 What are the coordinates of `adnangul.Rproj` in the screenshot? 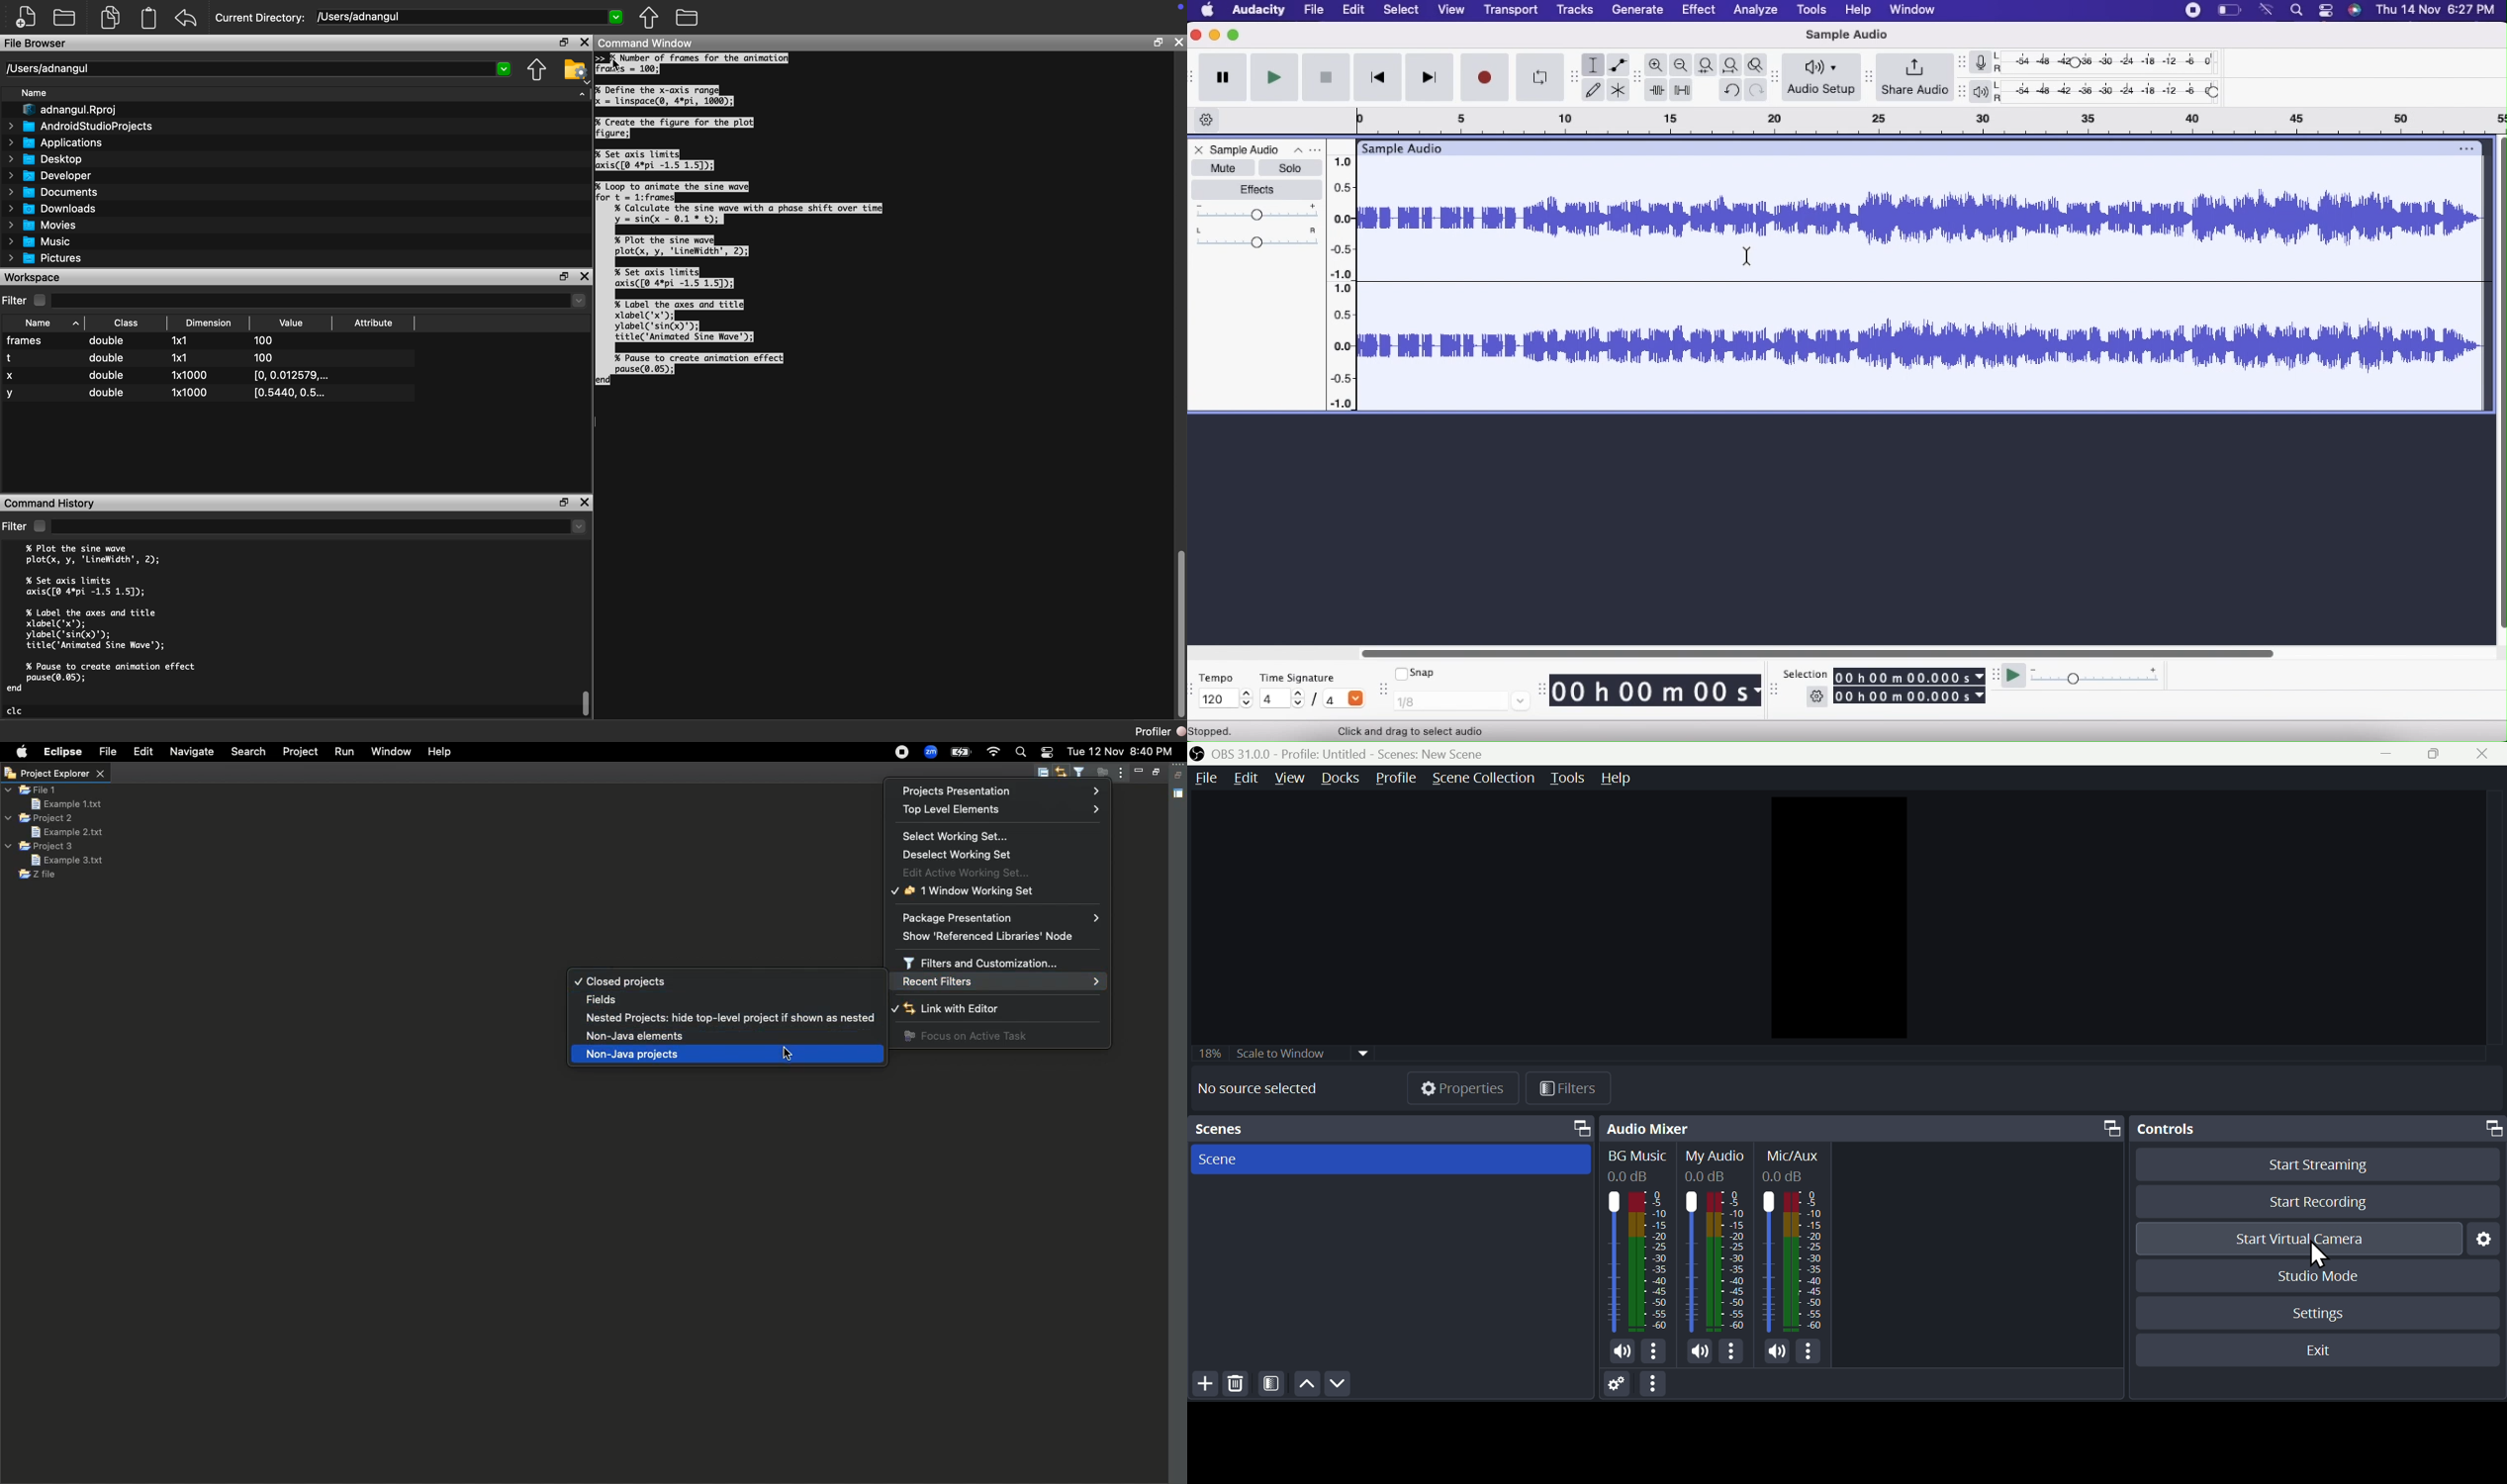 It's located at (68, 110).